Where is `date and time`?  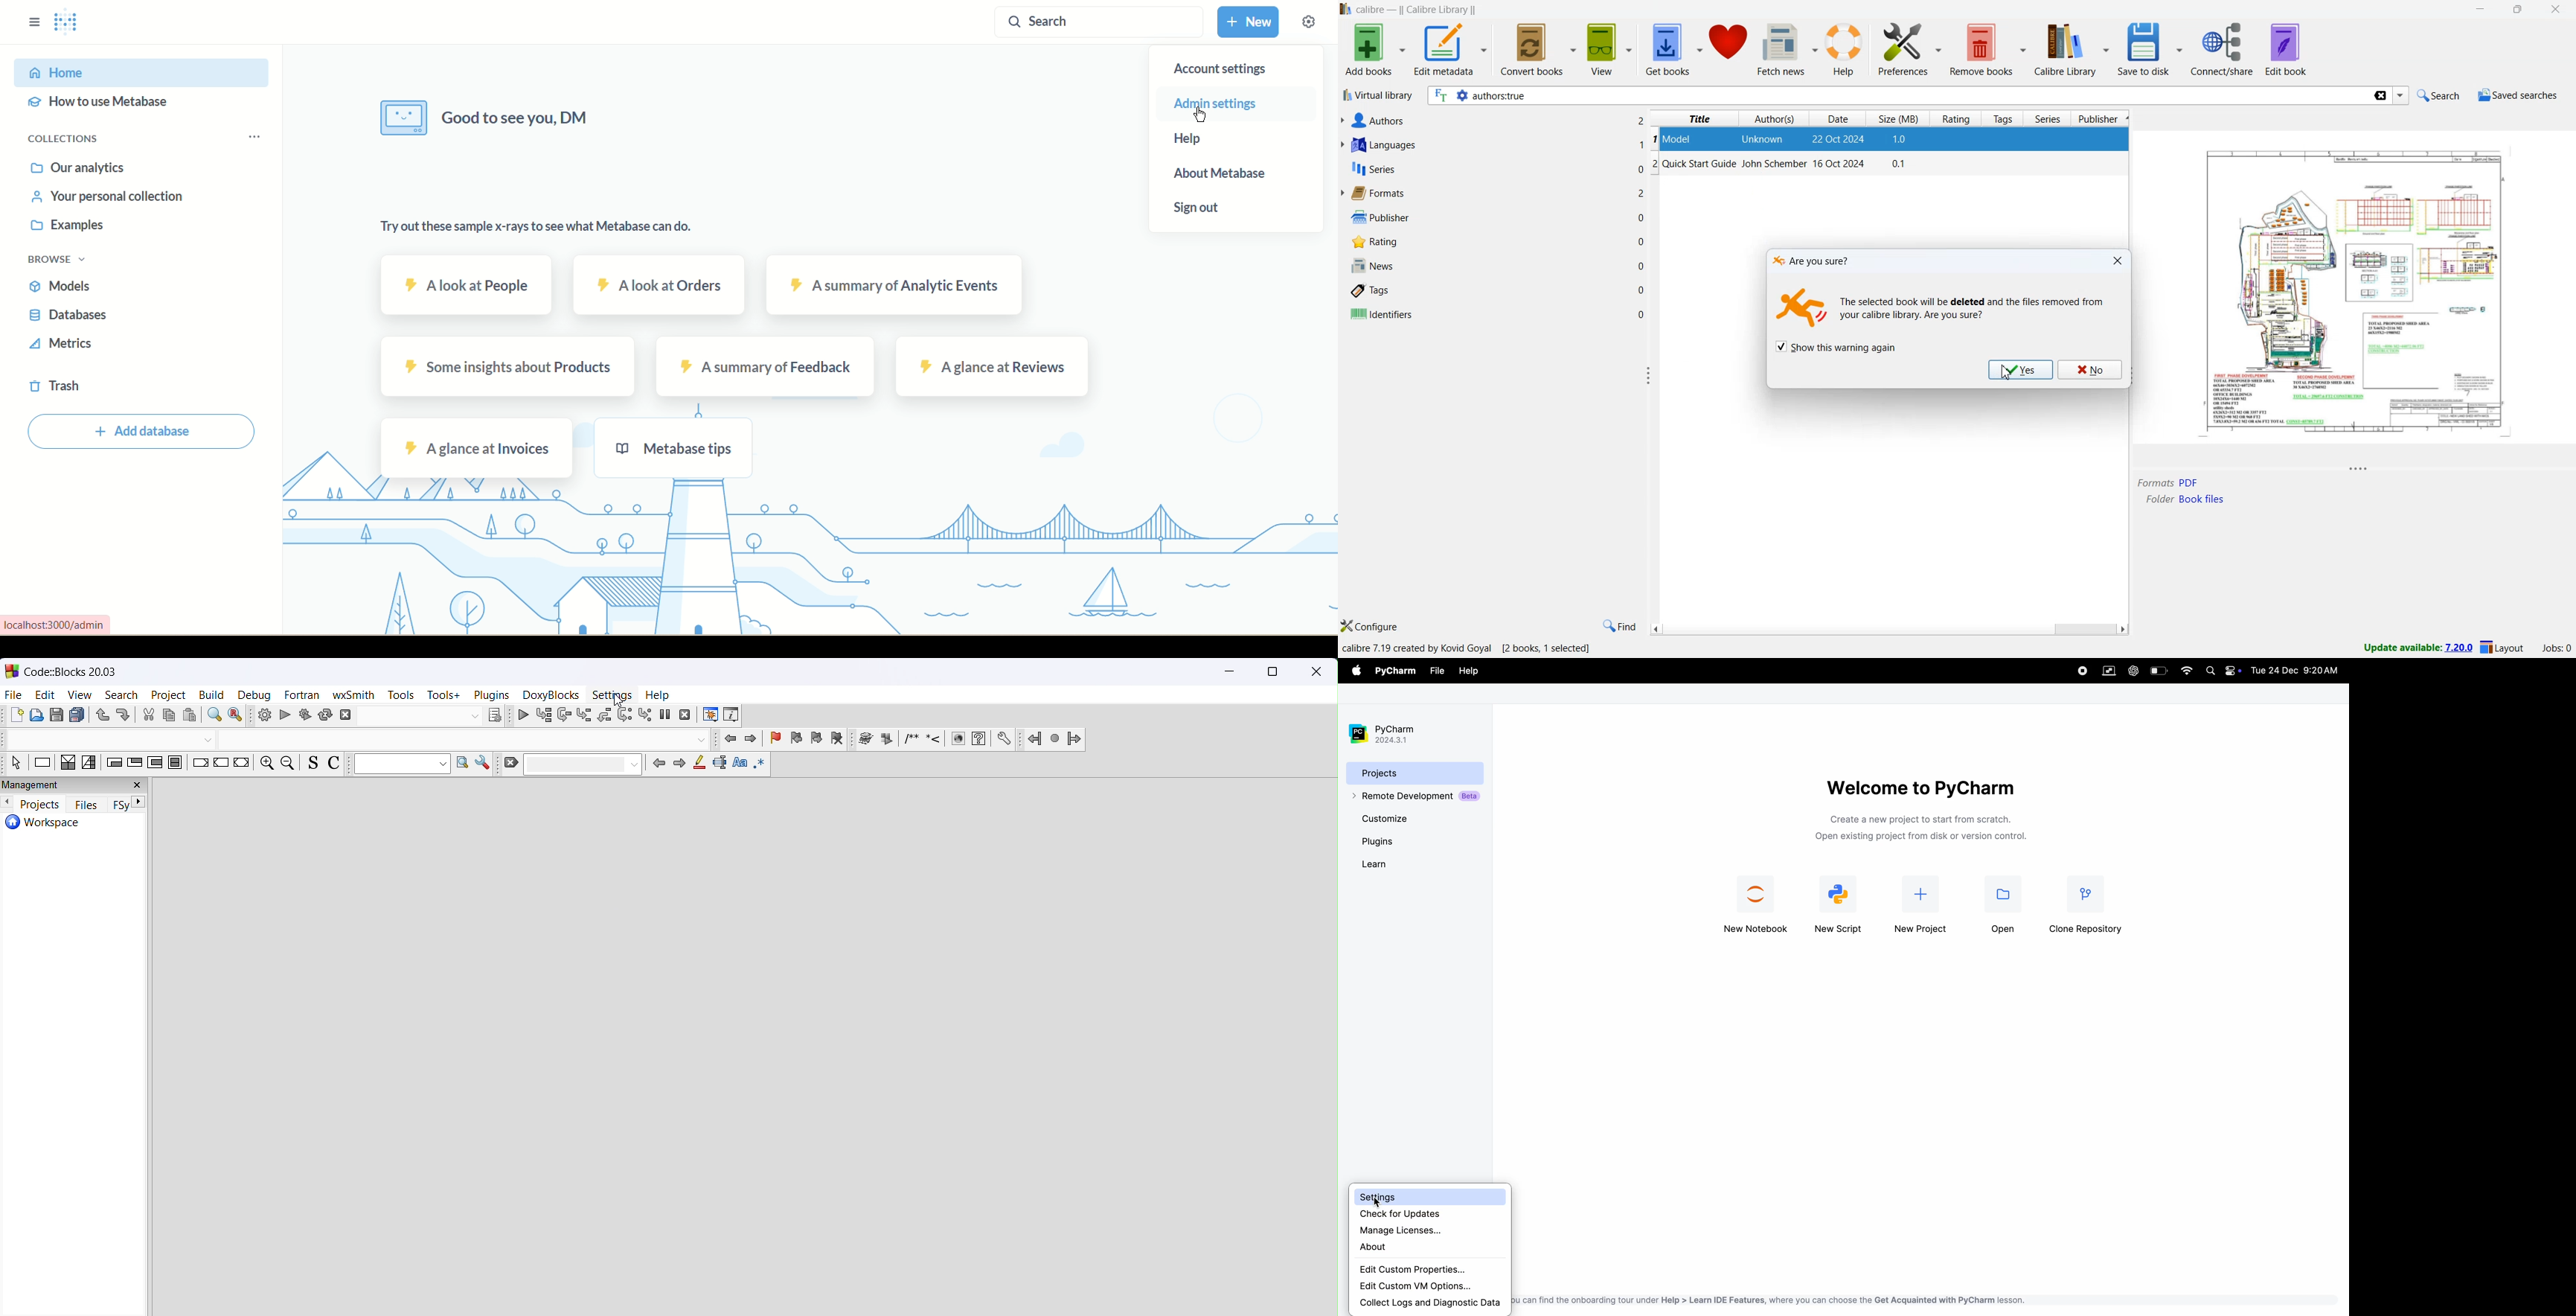 date and time is located at coordinates (2297, 669).